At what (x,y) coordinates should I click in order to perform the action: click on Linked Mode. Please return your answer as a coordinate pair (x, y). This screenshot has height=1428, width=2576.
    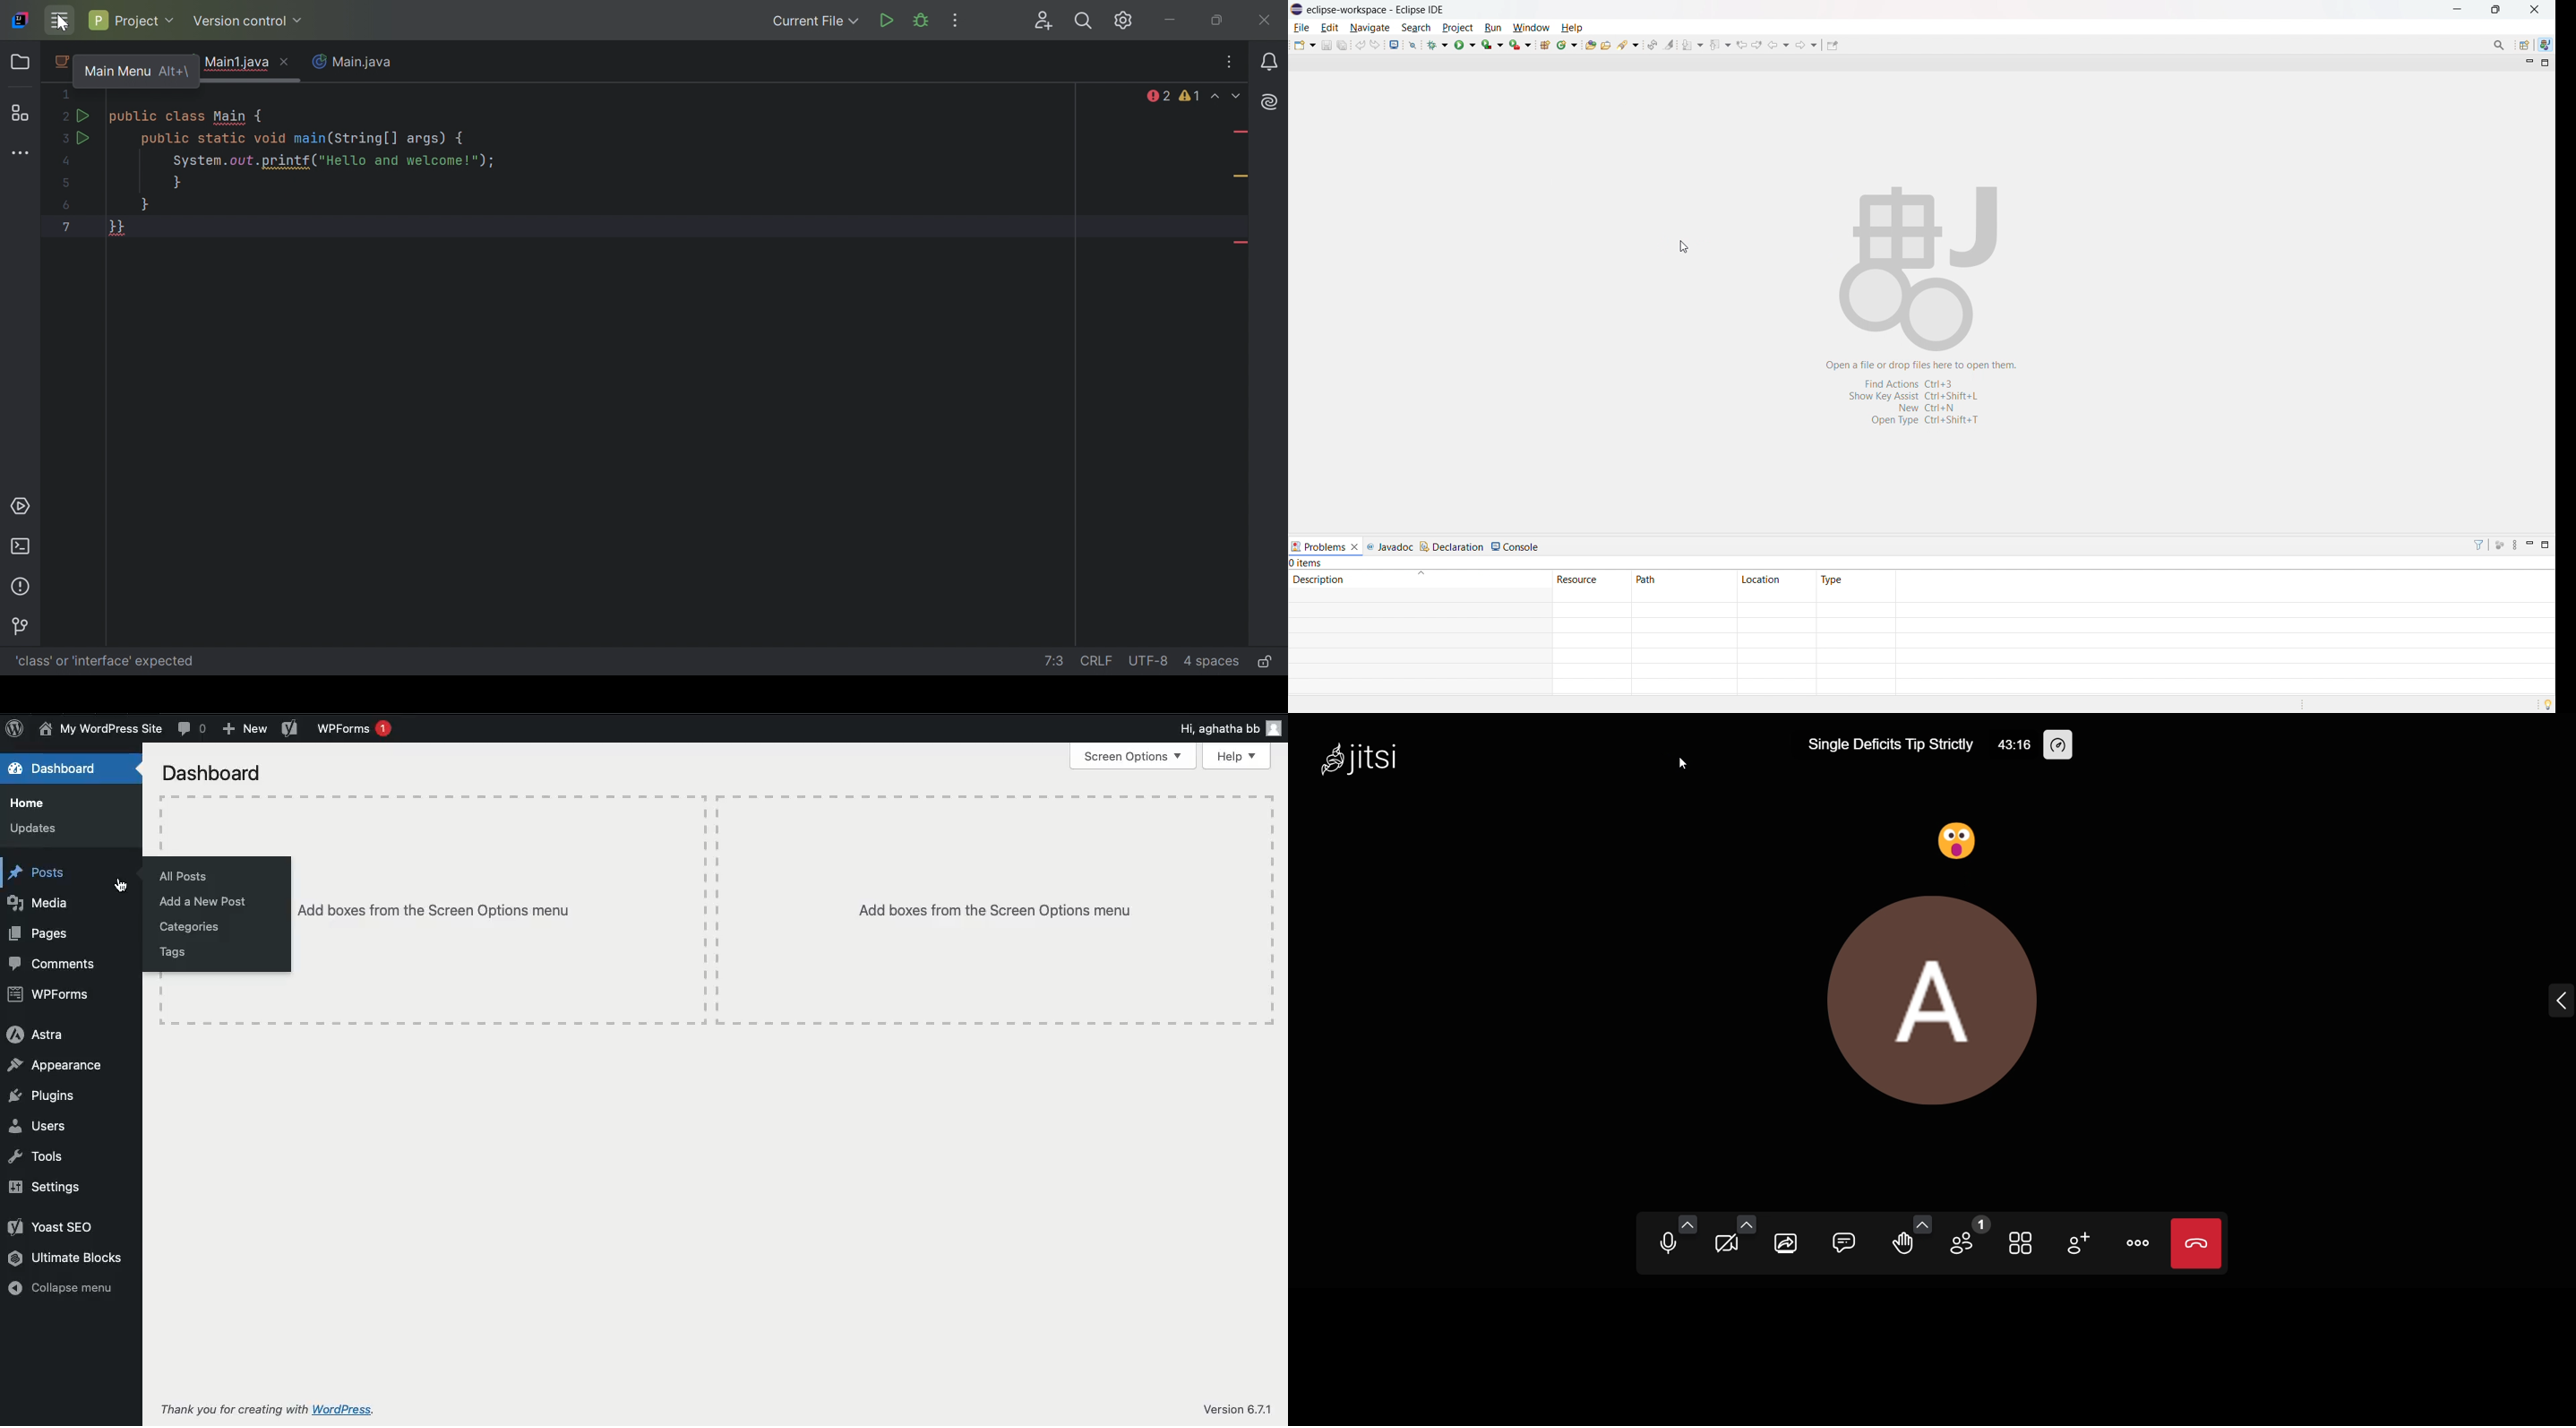
    Looking at the image, I should click on (2514, 545).